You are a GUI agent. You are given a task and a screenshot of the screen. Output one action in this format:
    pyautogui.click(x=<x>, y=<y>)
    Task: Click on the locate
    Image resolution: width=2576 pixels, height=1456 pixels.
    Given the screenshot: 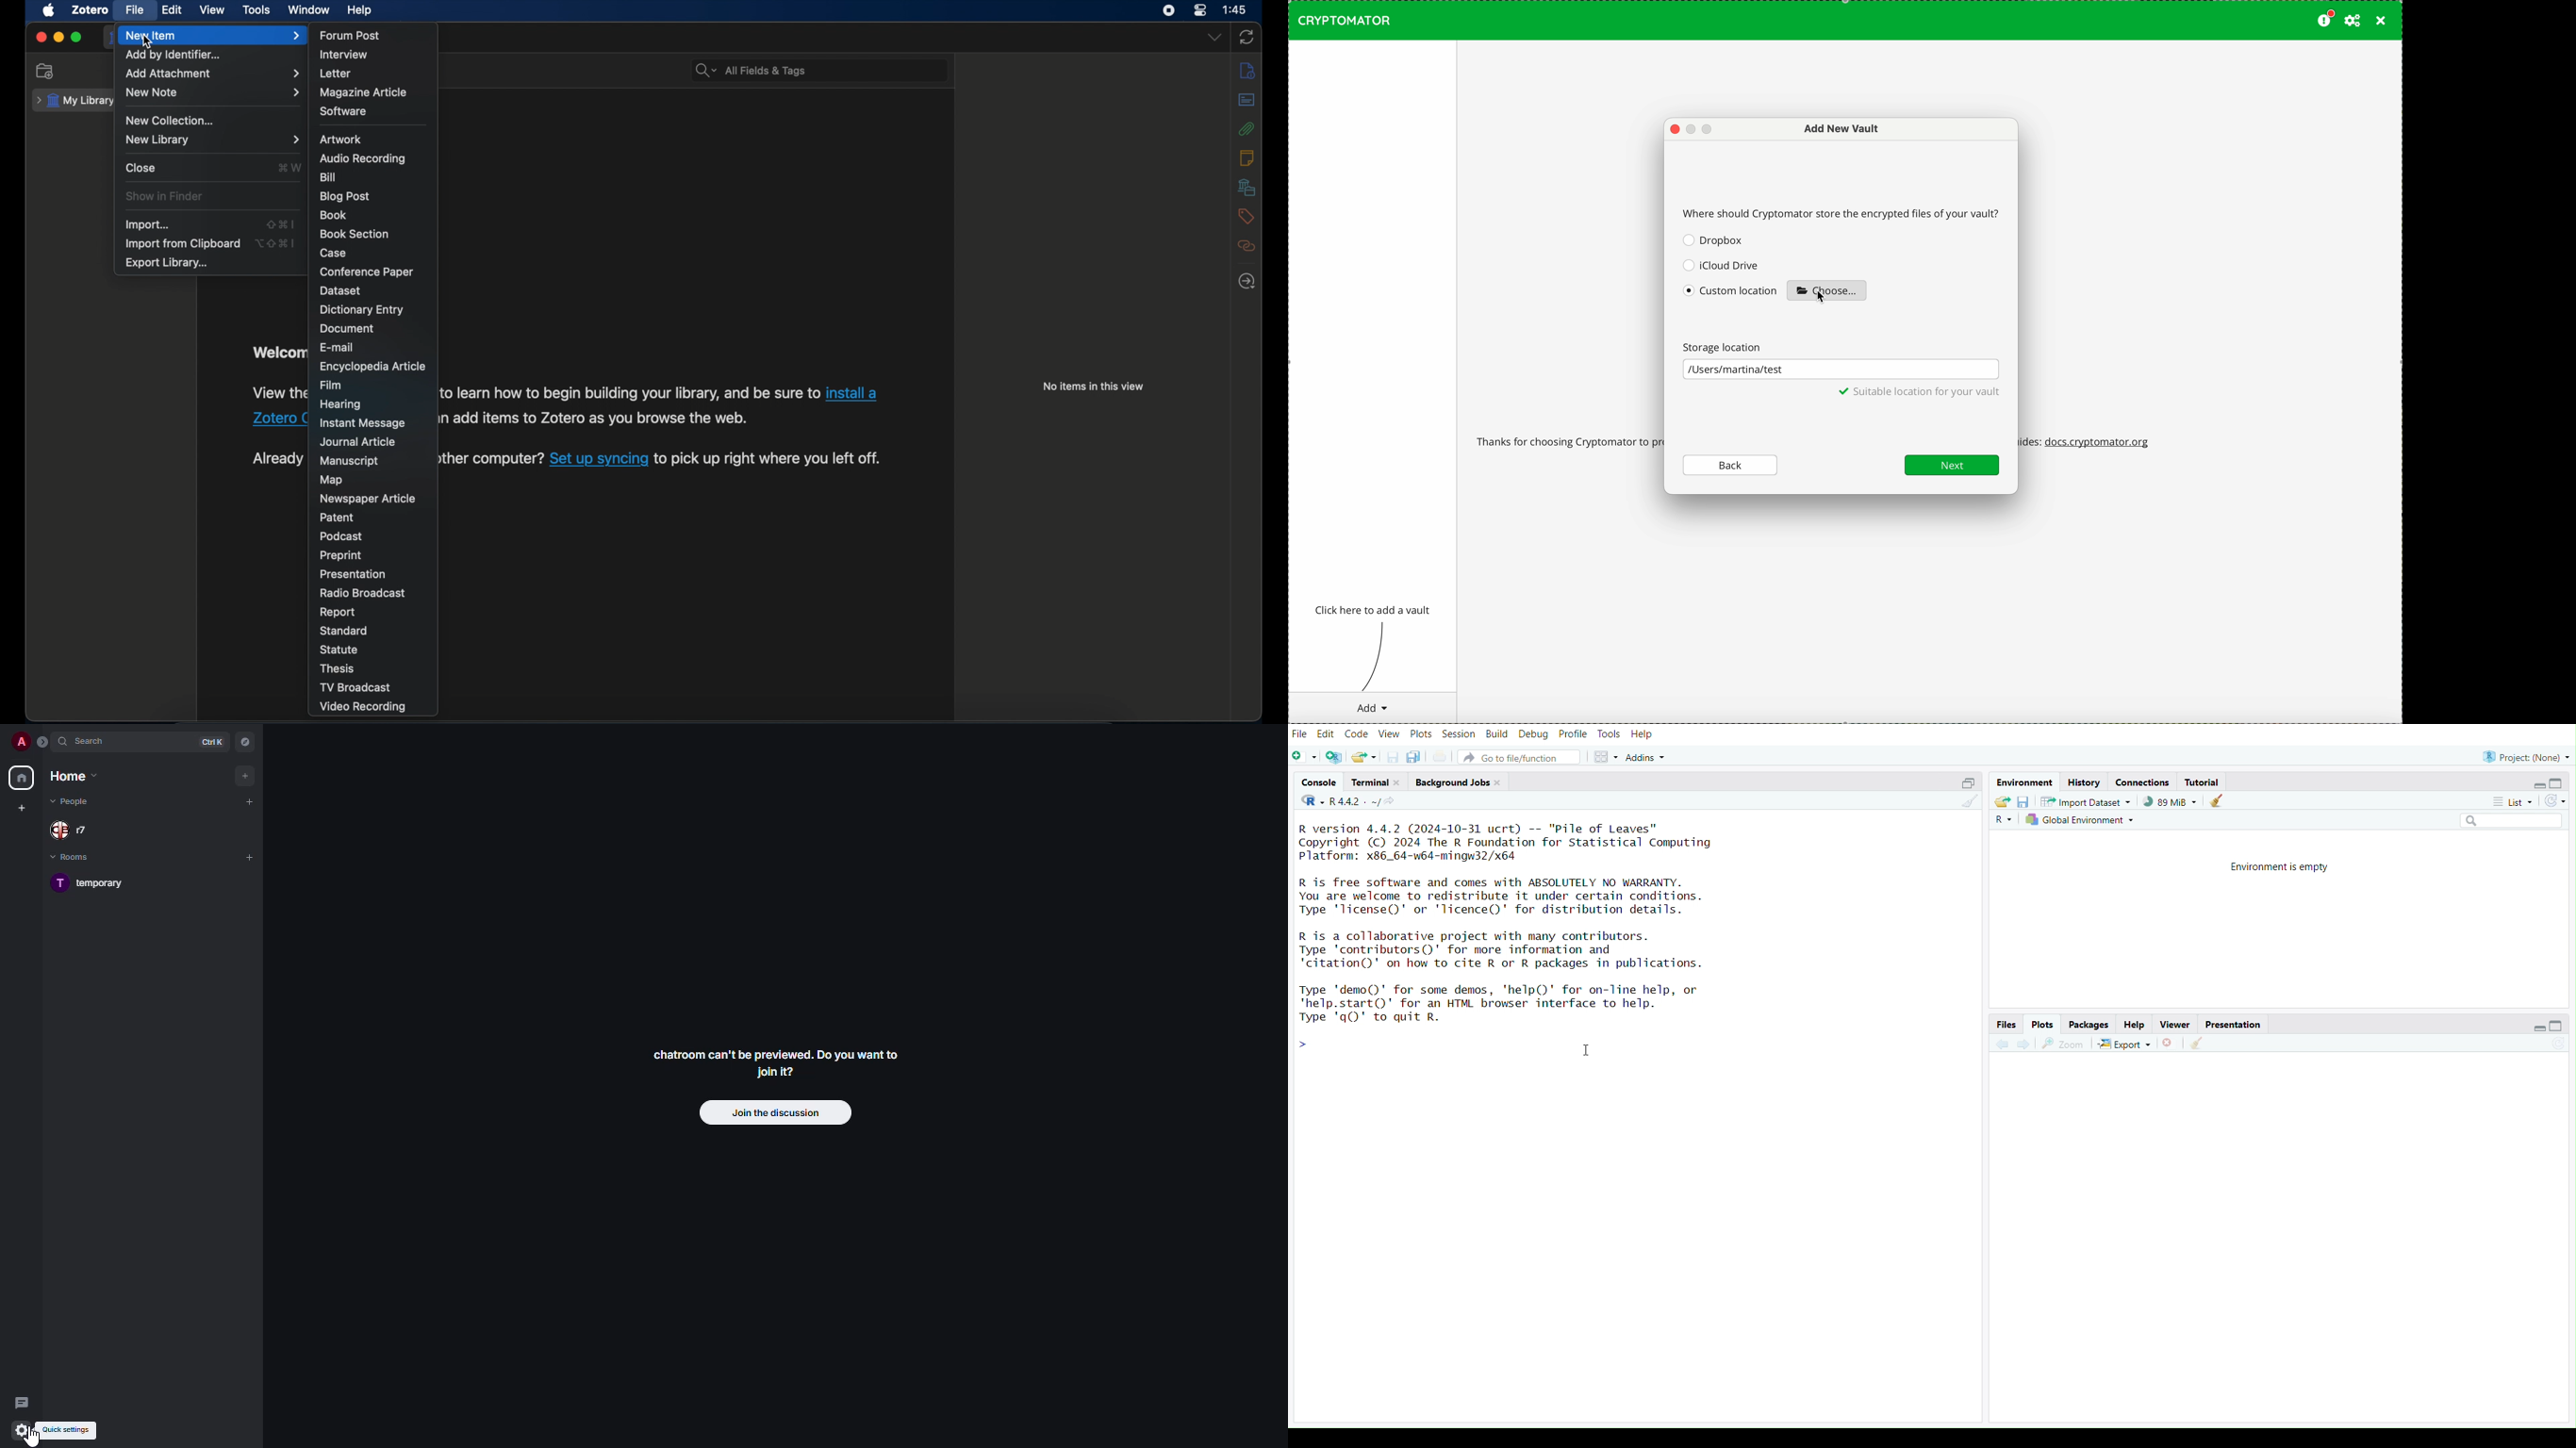 What is the action you would take?
    pyautogui.click(x=1246, y=282)
    